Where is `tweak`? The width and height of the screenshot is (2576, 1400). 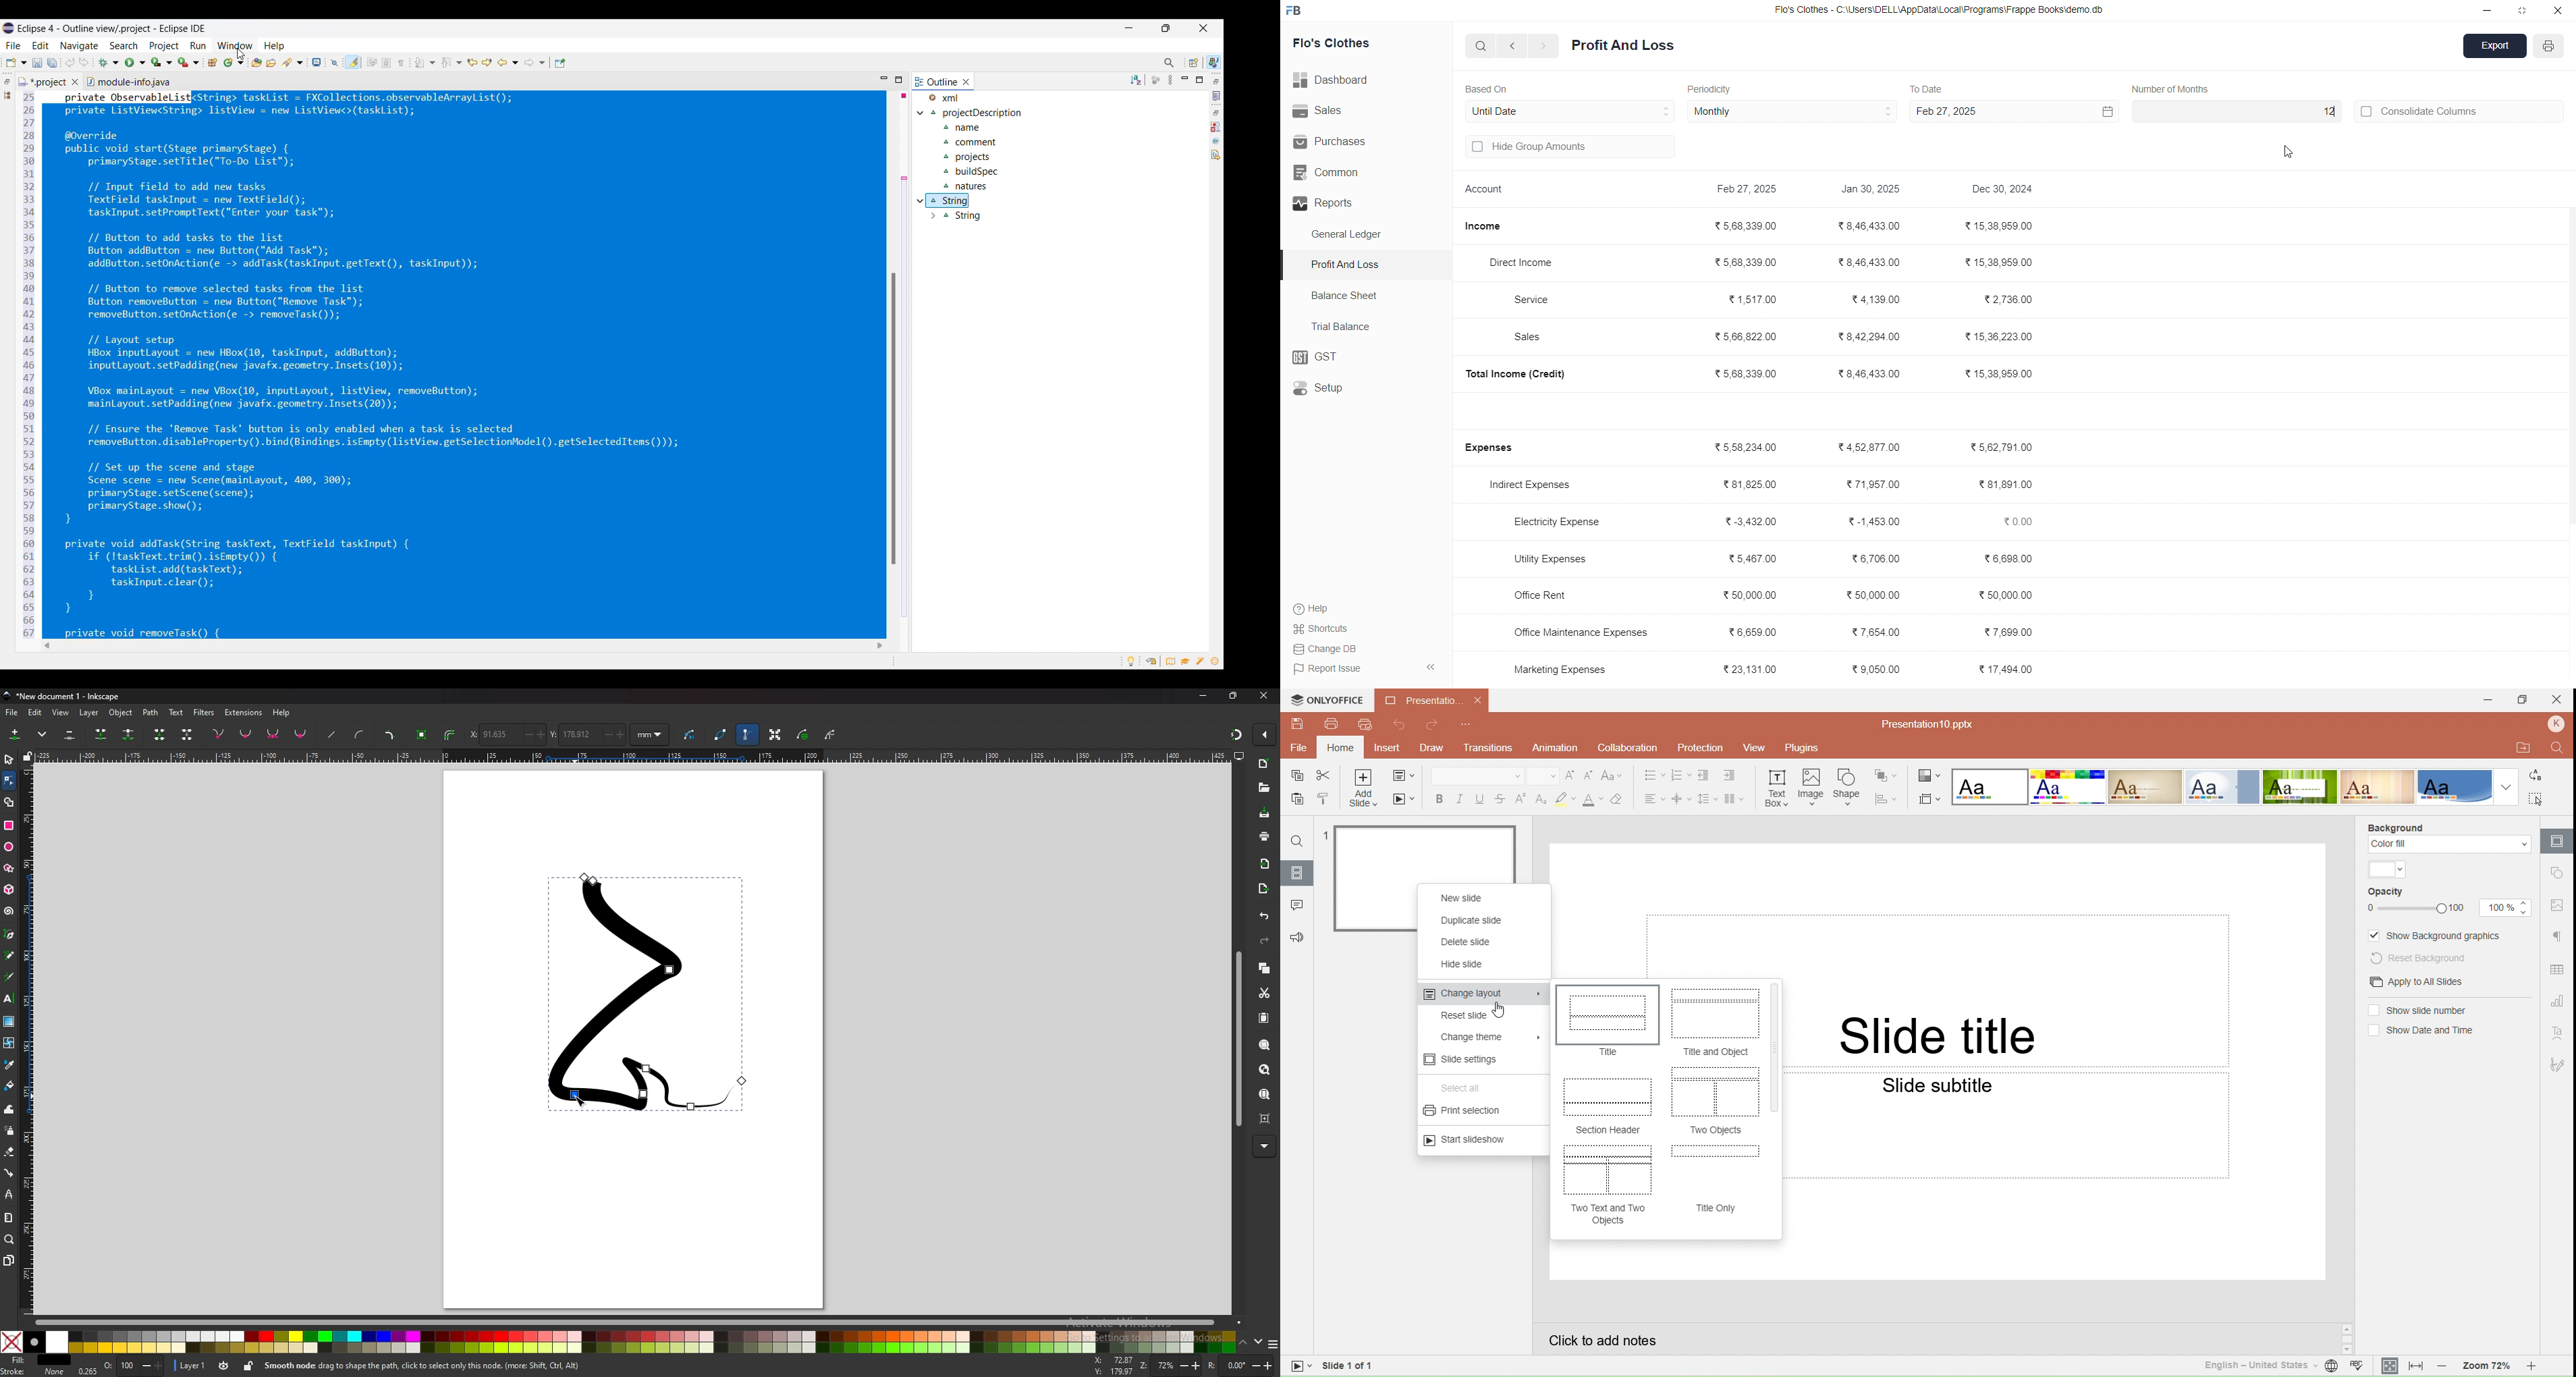 tweak is located at coordinates (9, 1109).